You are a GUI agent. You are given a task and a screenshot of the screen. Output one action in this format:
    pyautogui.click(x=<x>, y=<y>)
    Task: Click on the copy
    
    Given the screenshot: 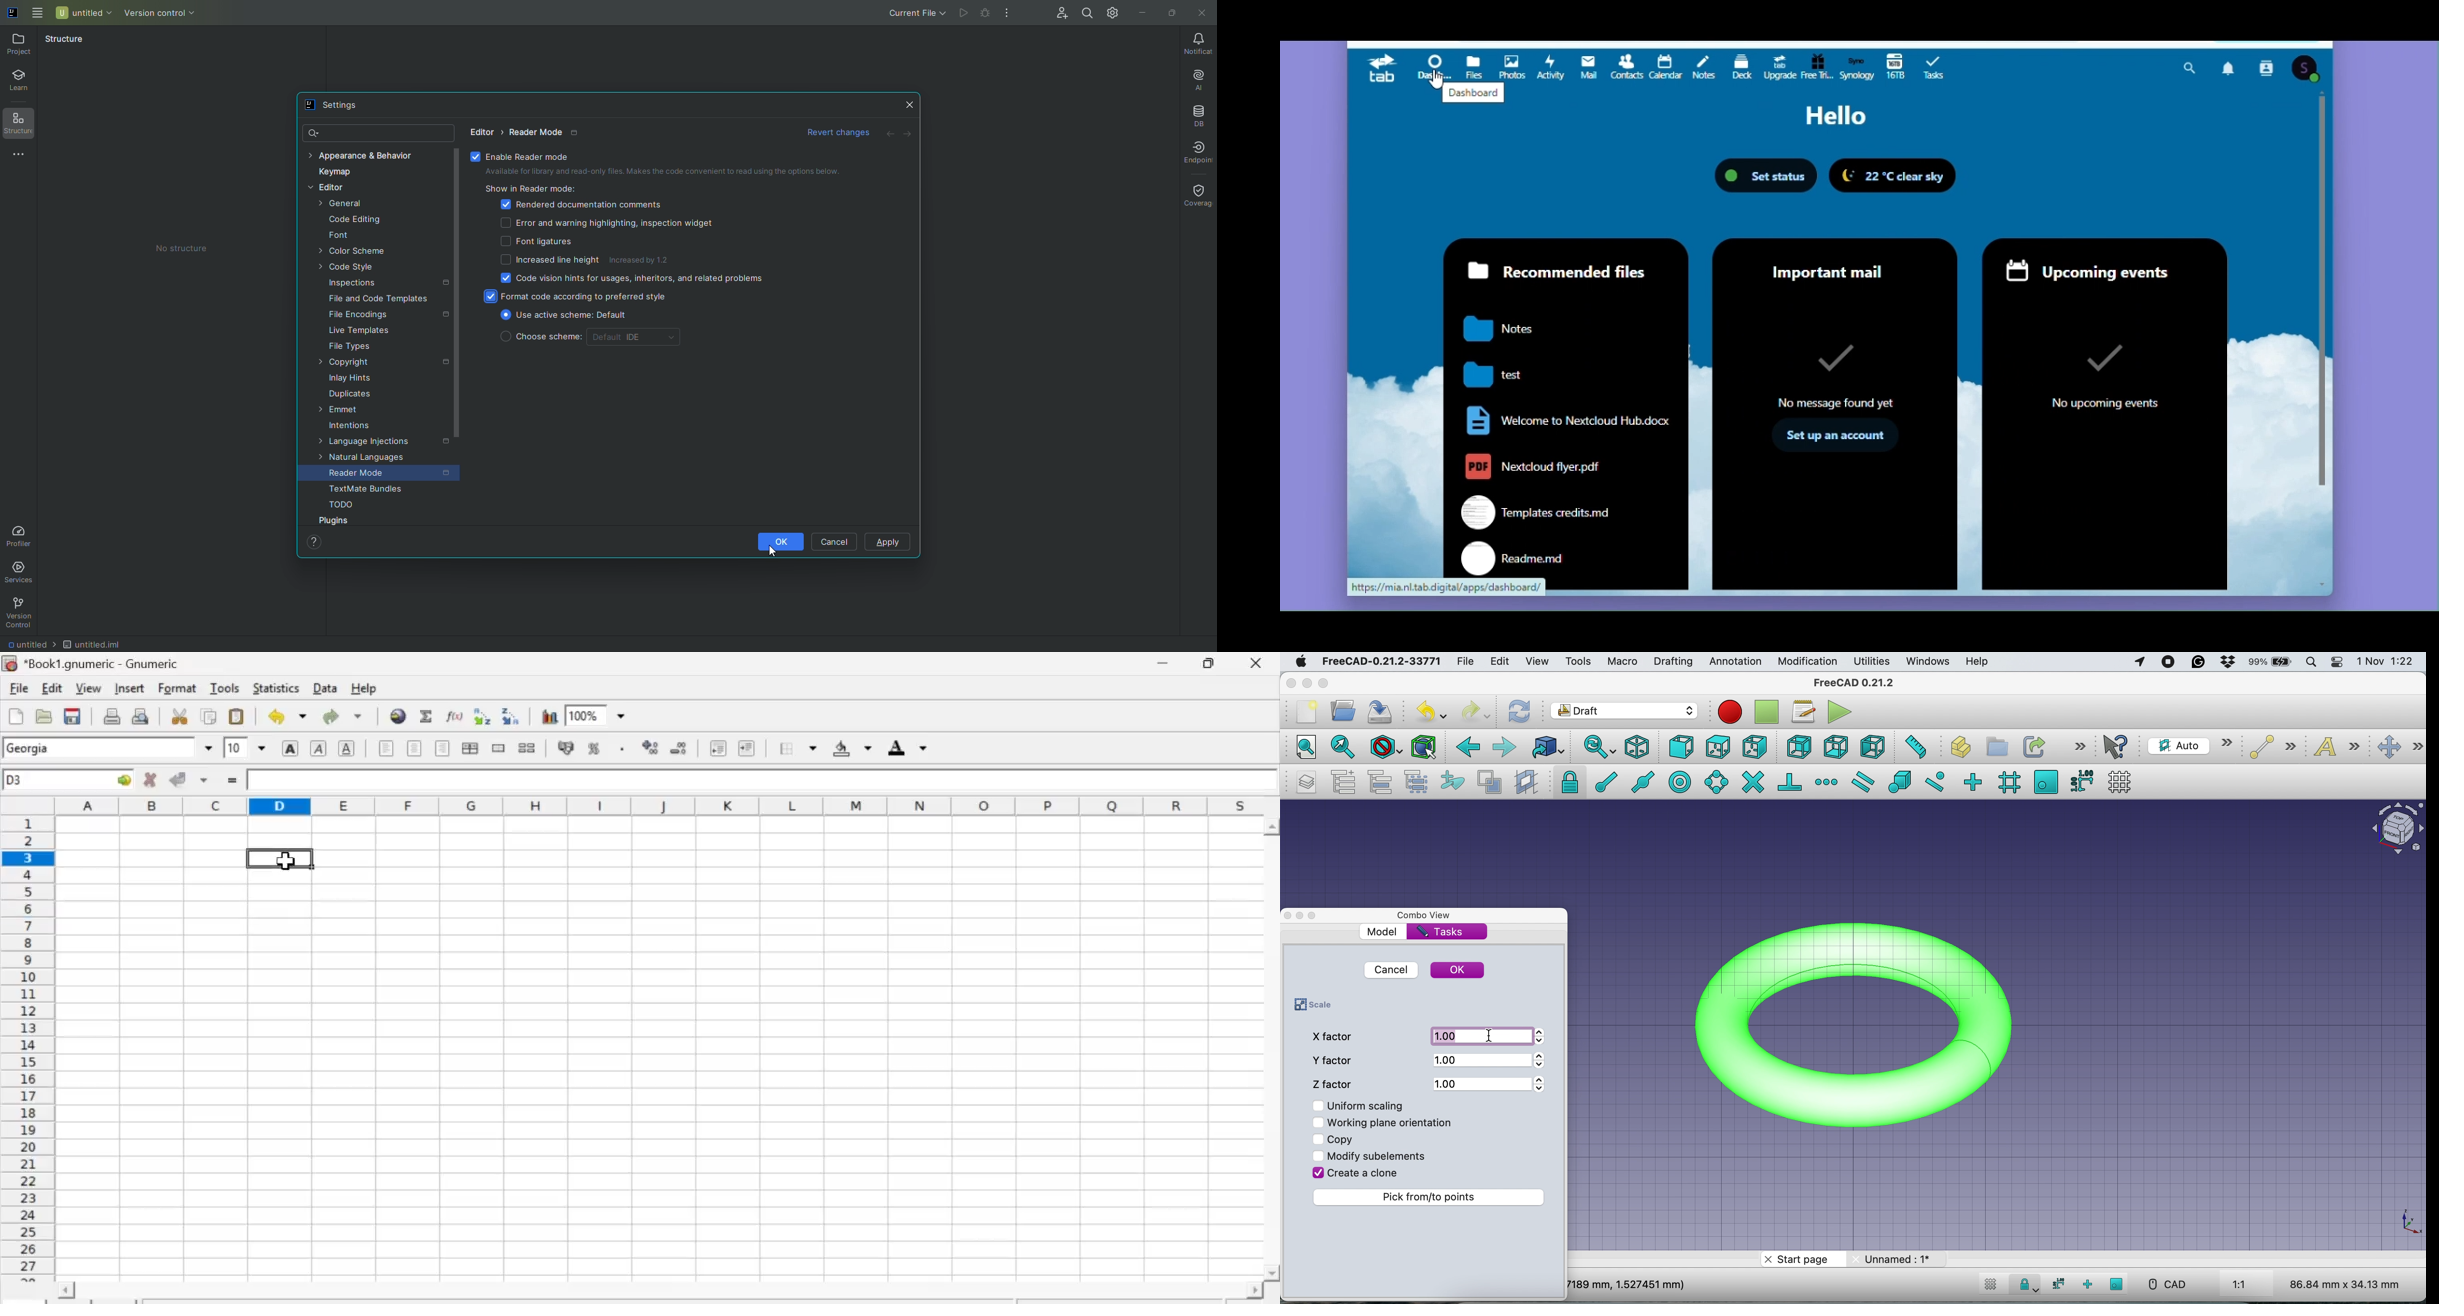 What is the action you would take?
    pyautogui.click(x=1342, y=1137)
    